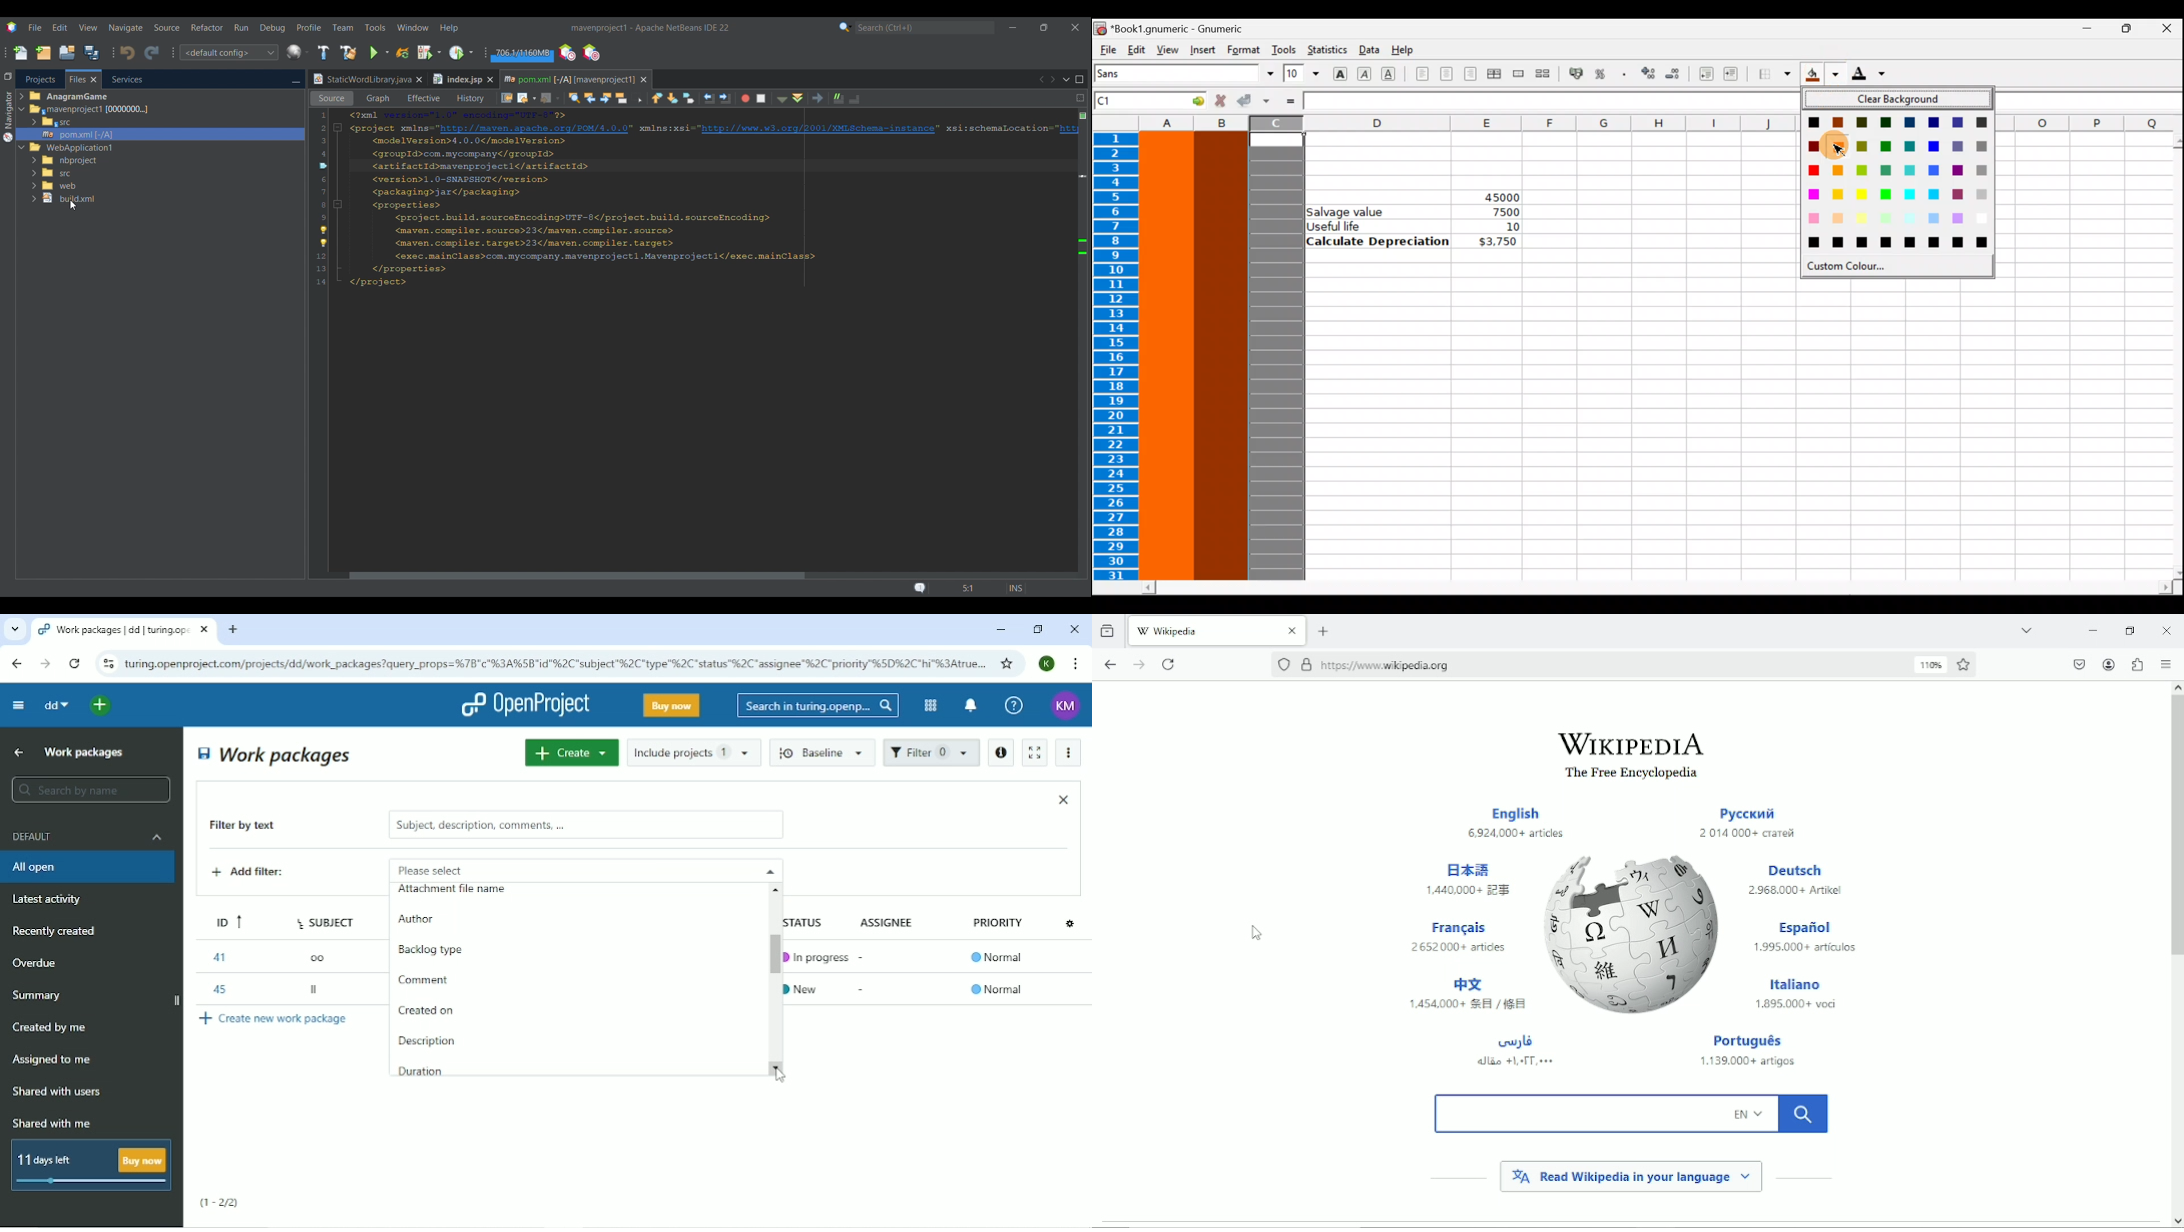 The image size is (2184, 1232). I want to click on Data, so click(1368, 49).